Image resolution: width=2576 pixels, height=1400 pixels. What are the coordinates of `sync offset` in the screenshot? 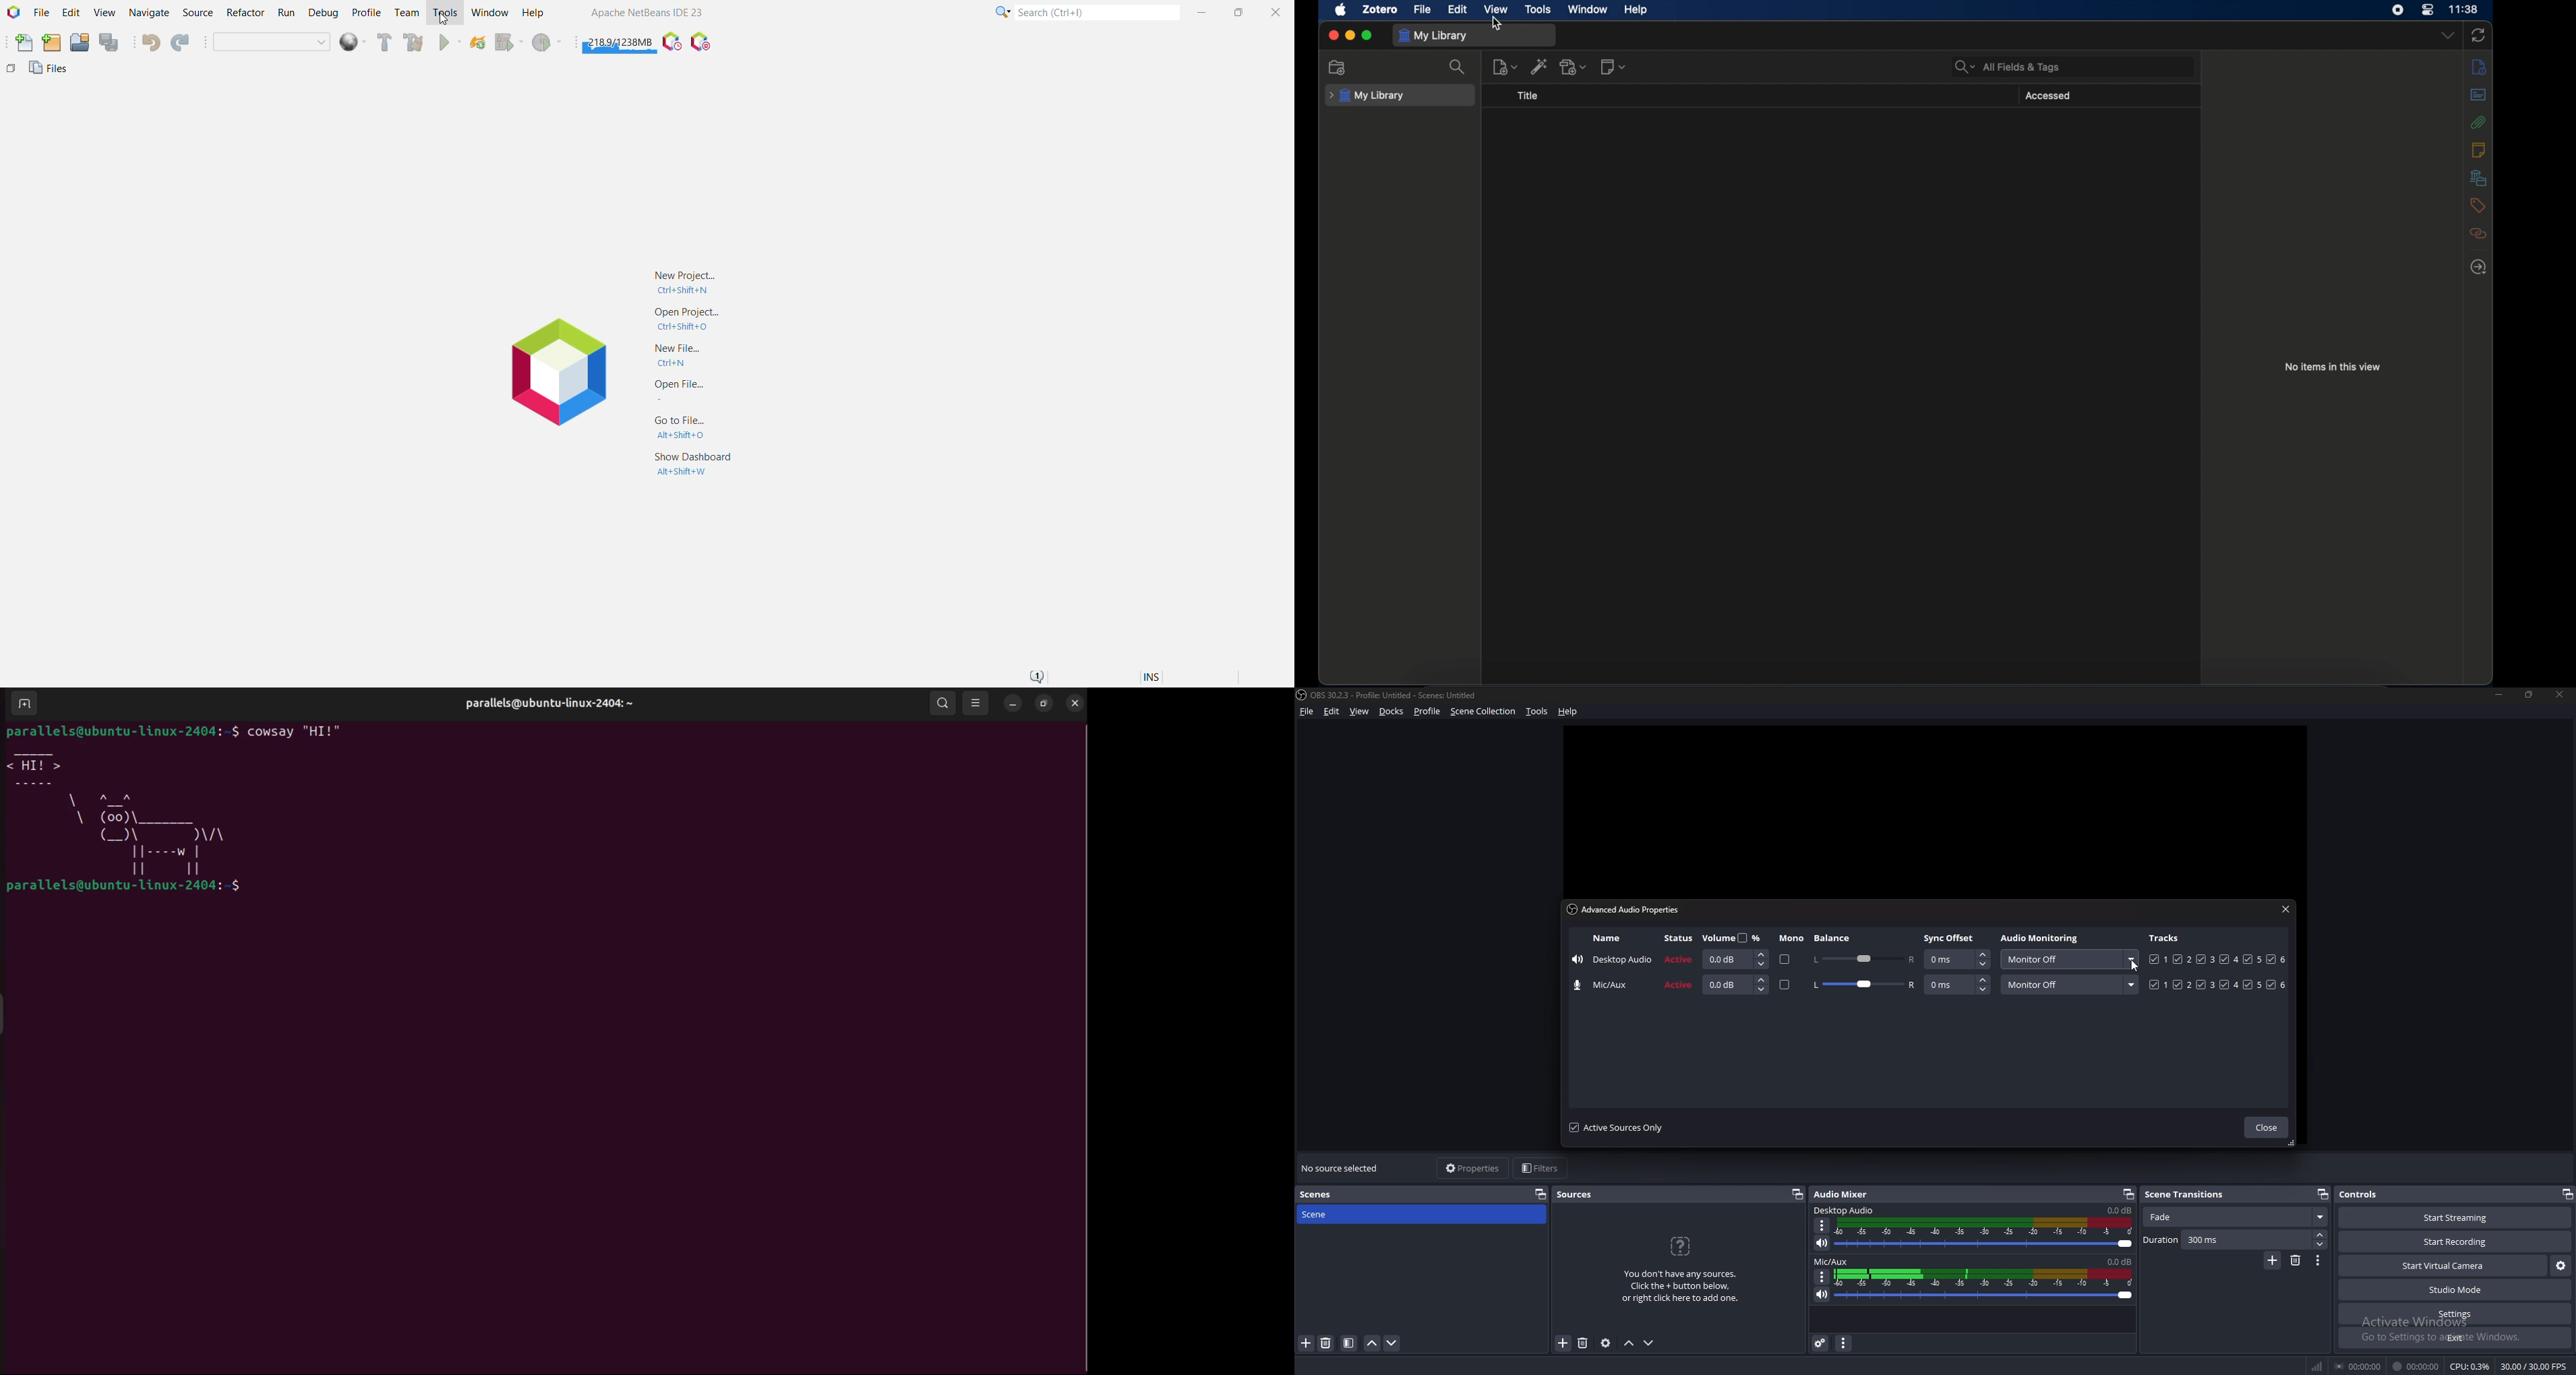 It's located at (1951, 938).